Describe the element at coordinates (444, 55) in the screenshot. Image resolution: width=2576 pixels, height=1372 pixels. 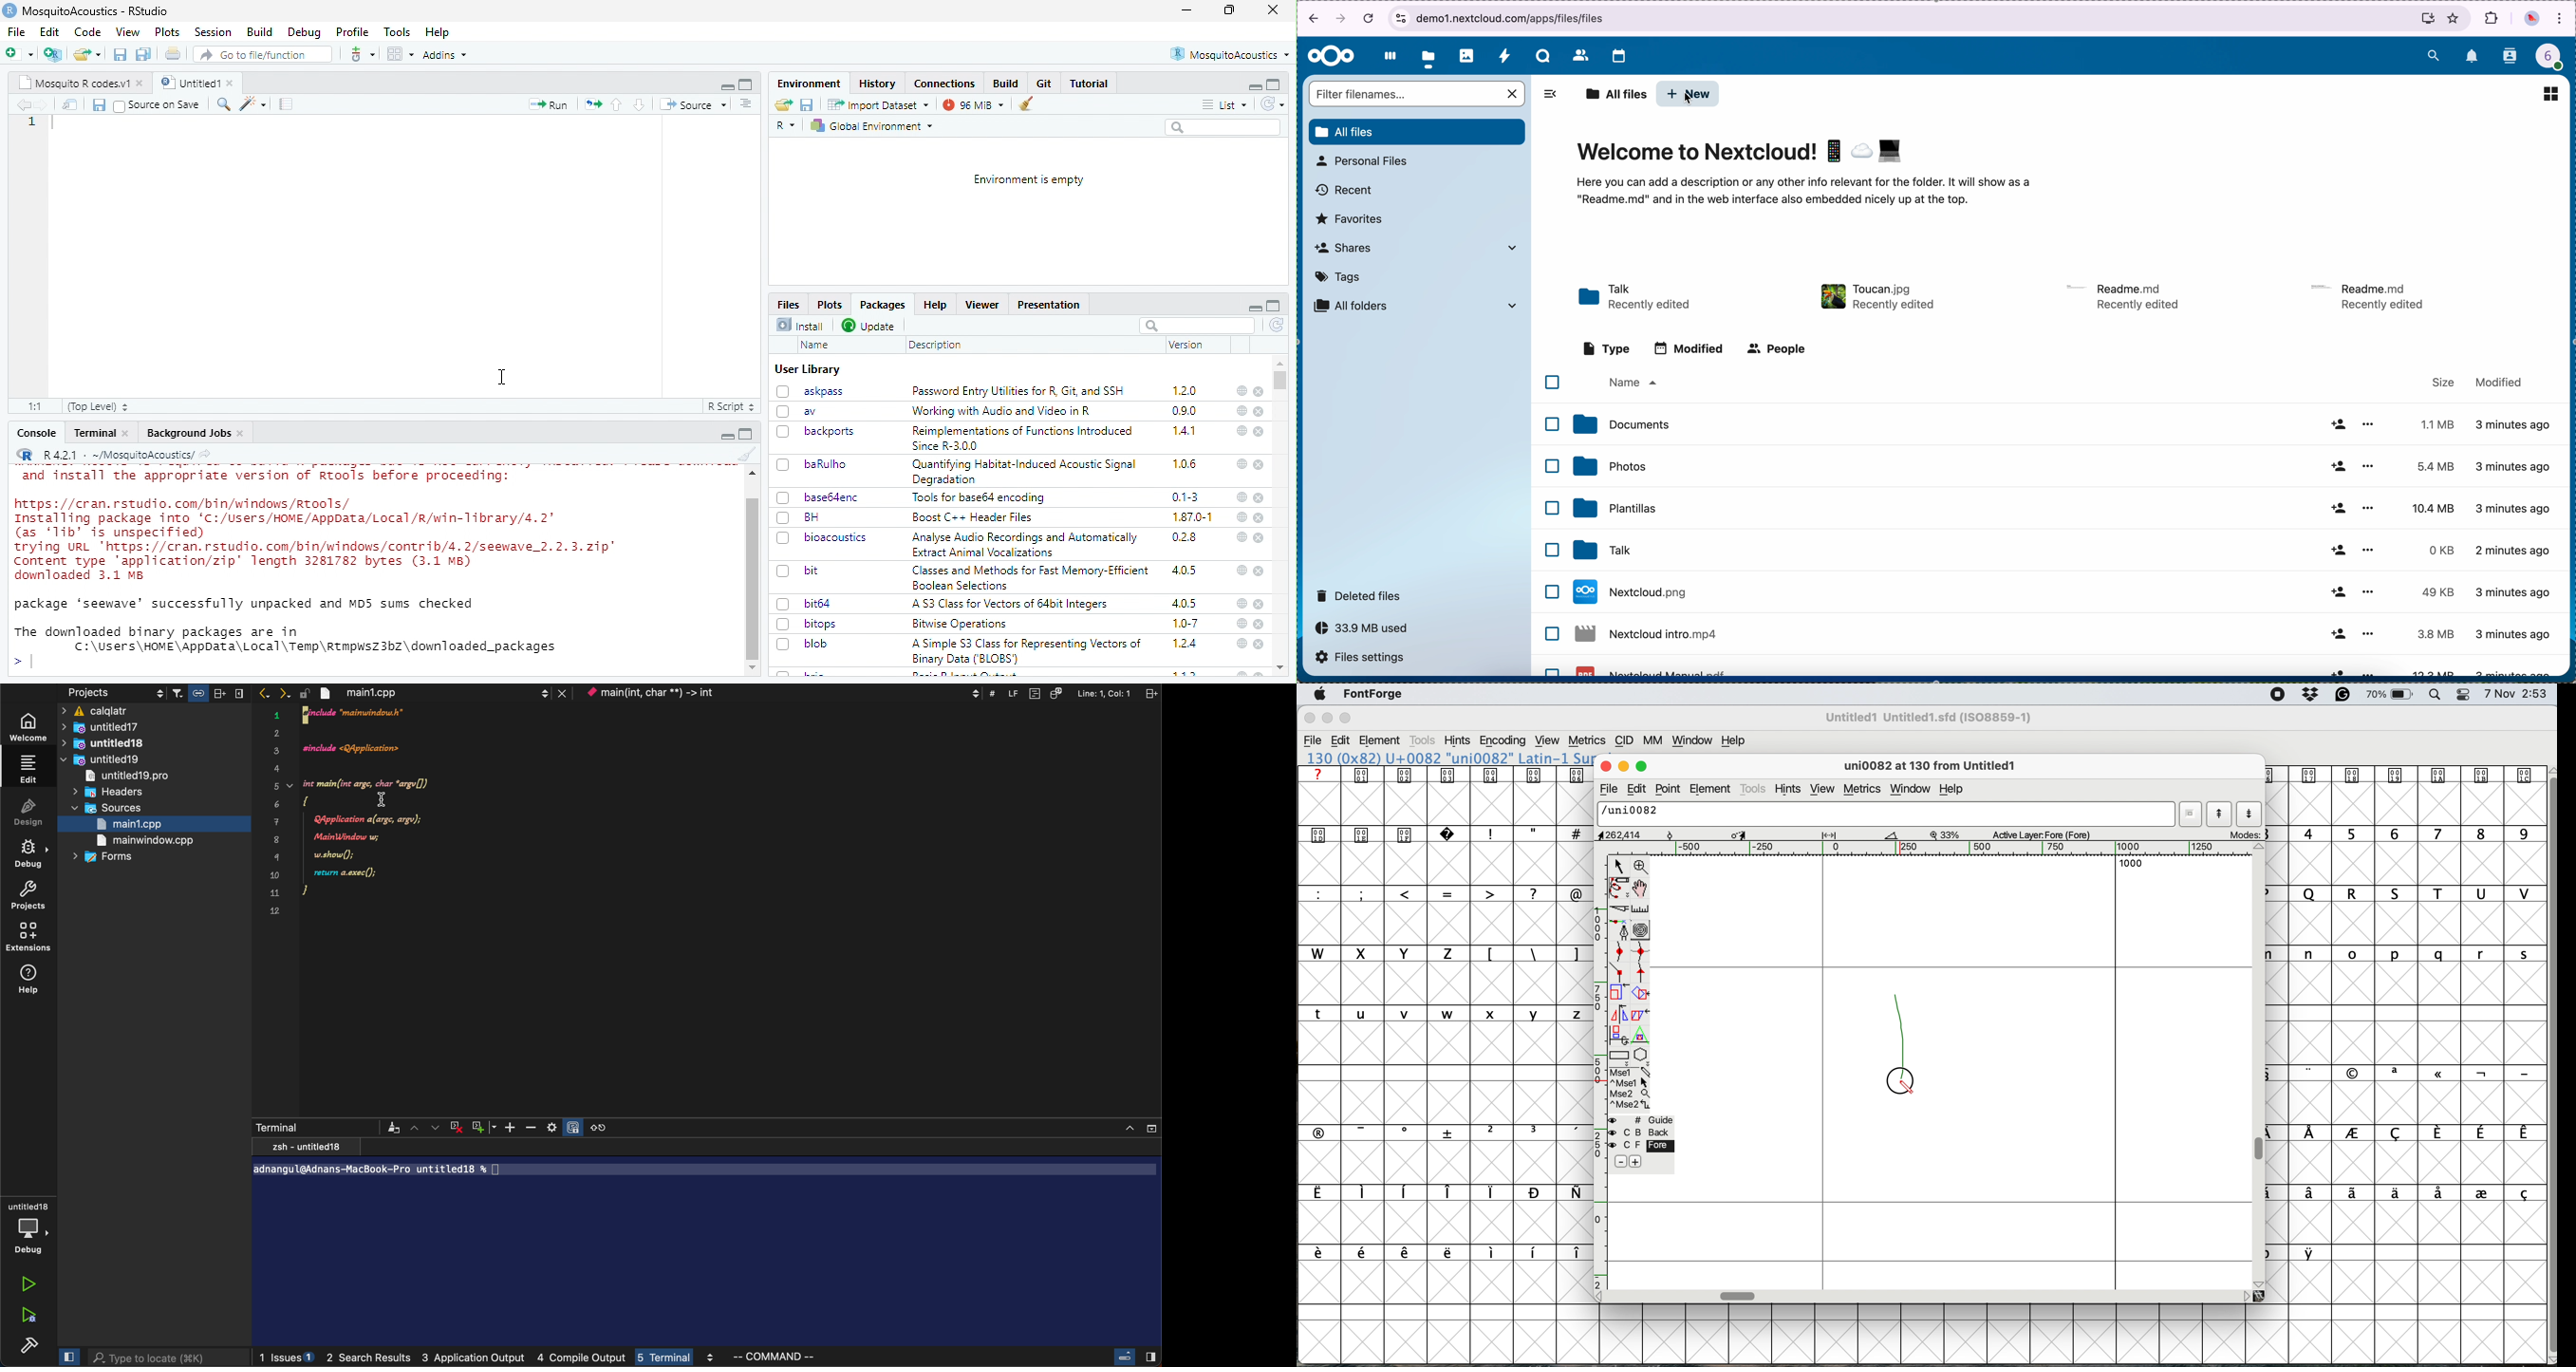
I see `Addins ` at that location.